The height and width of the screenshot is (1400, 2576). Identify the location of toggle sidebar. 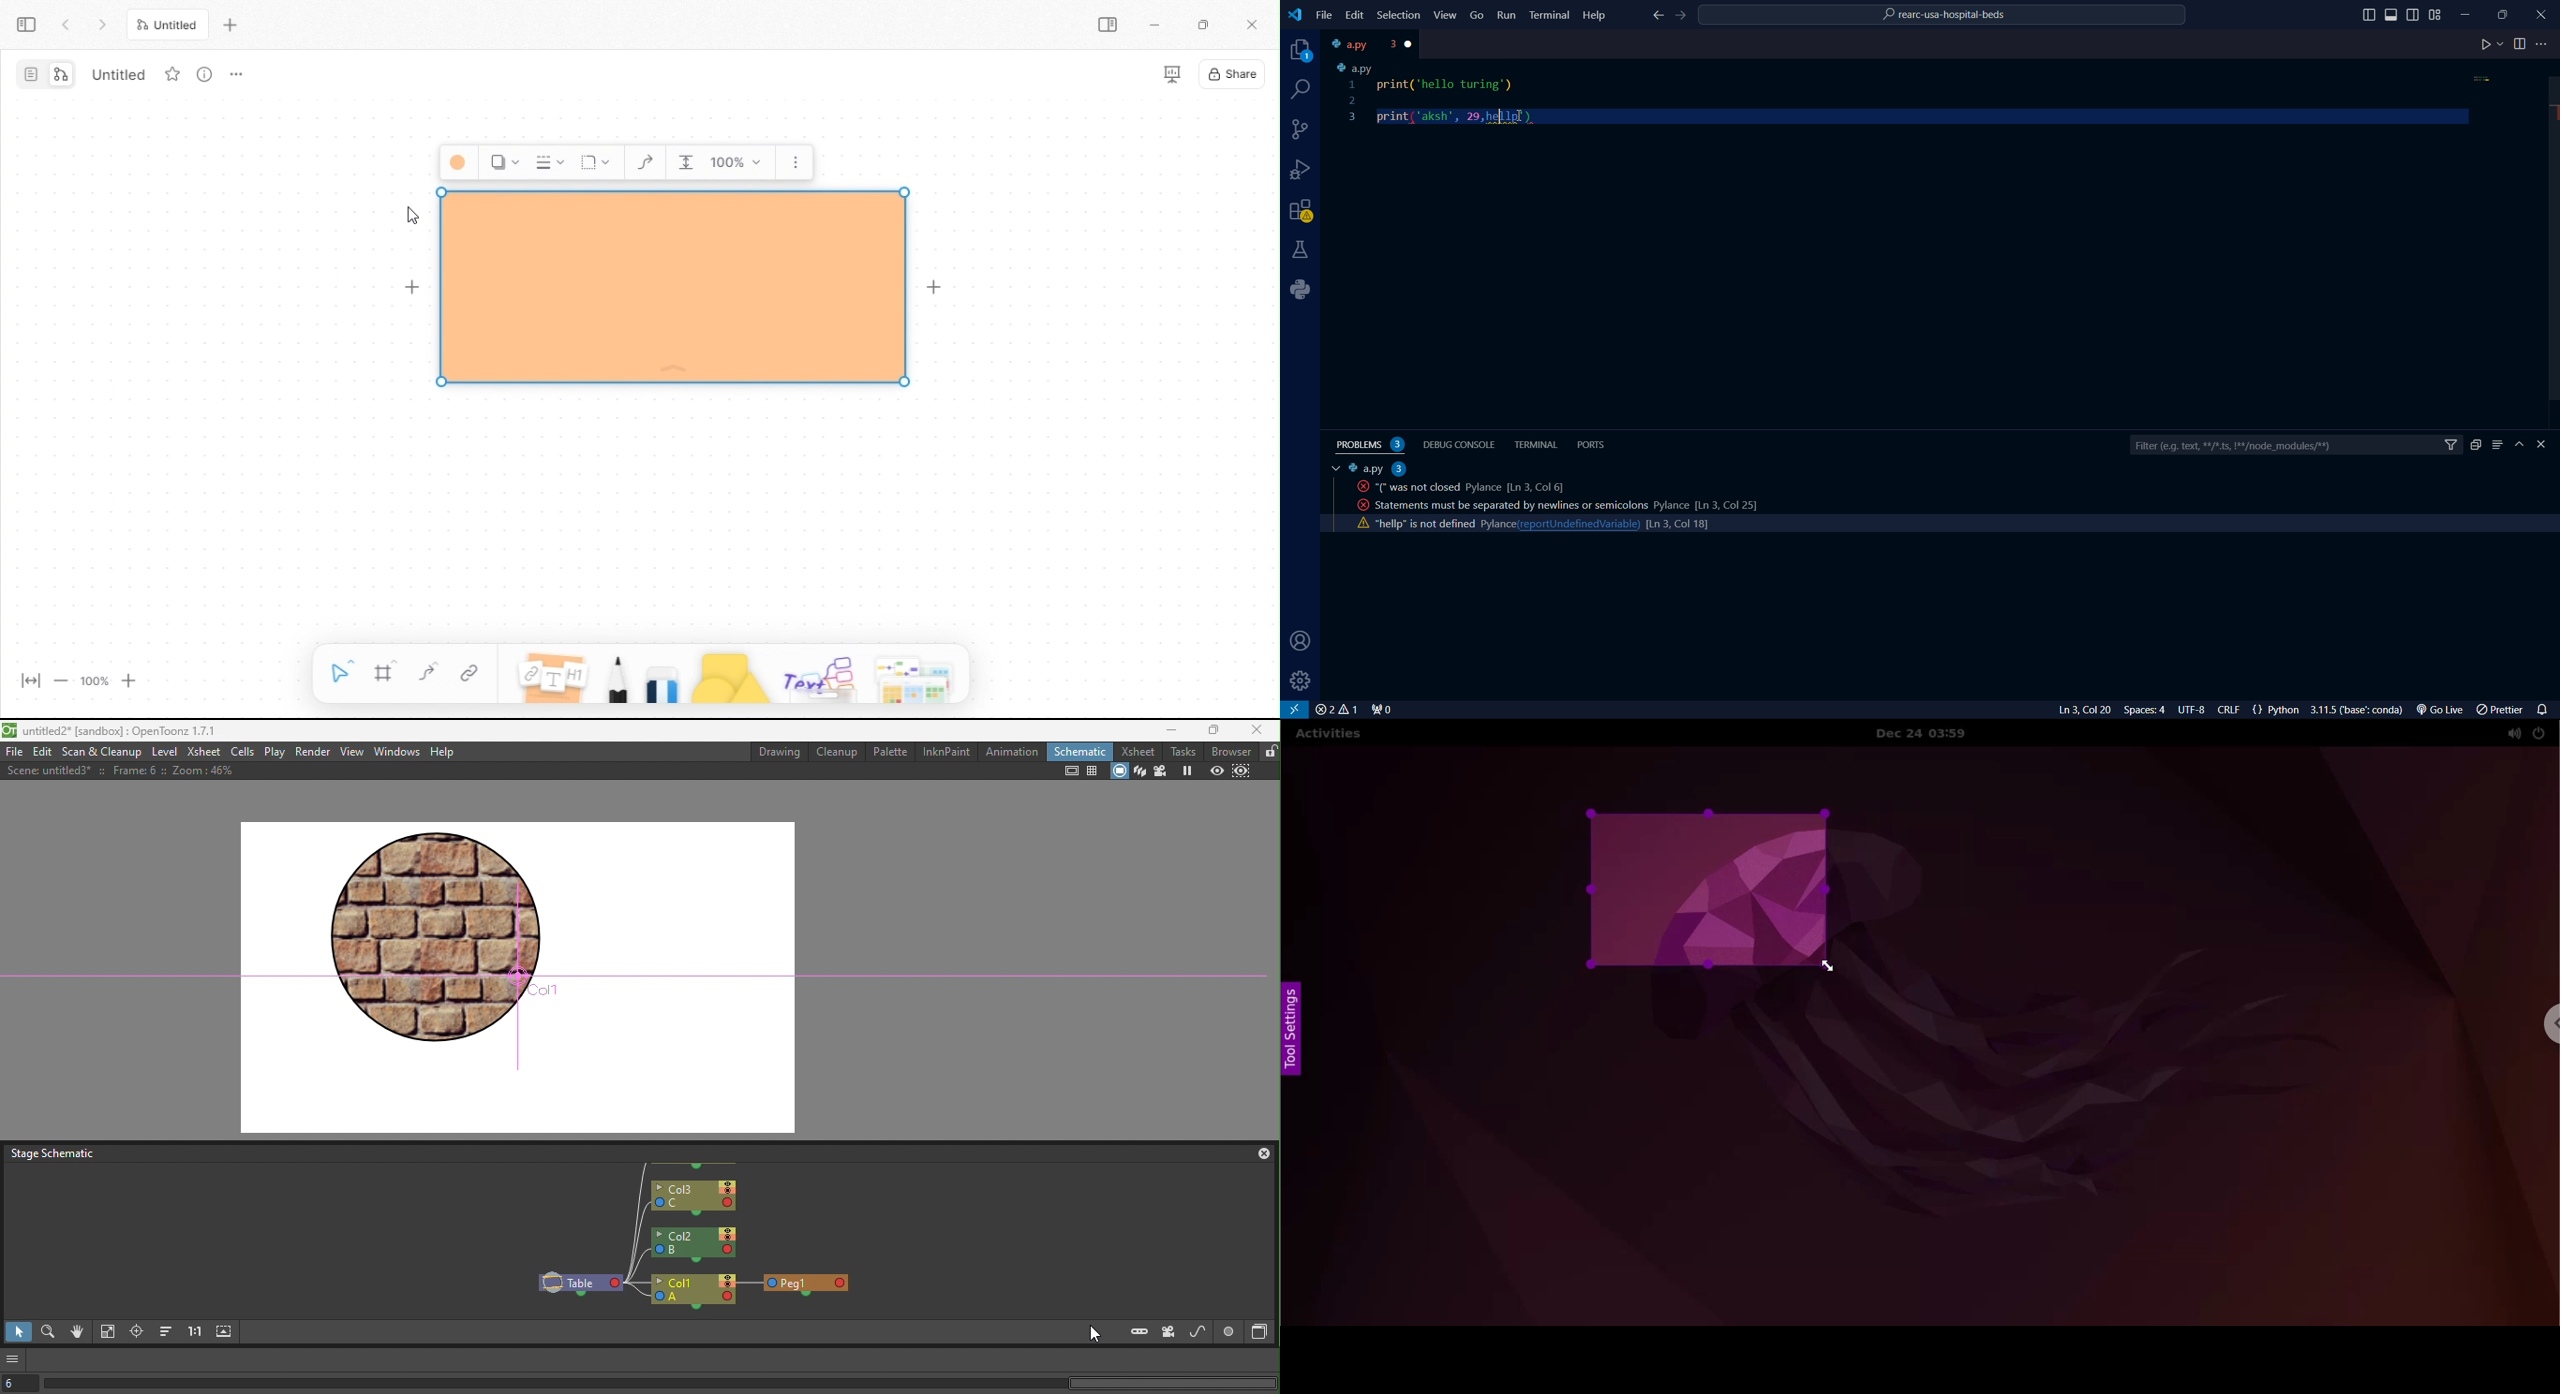
(2414, 13).